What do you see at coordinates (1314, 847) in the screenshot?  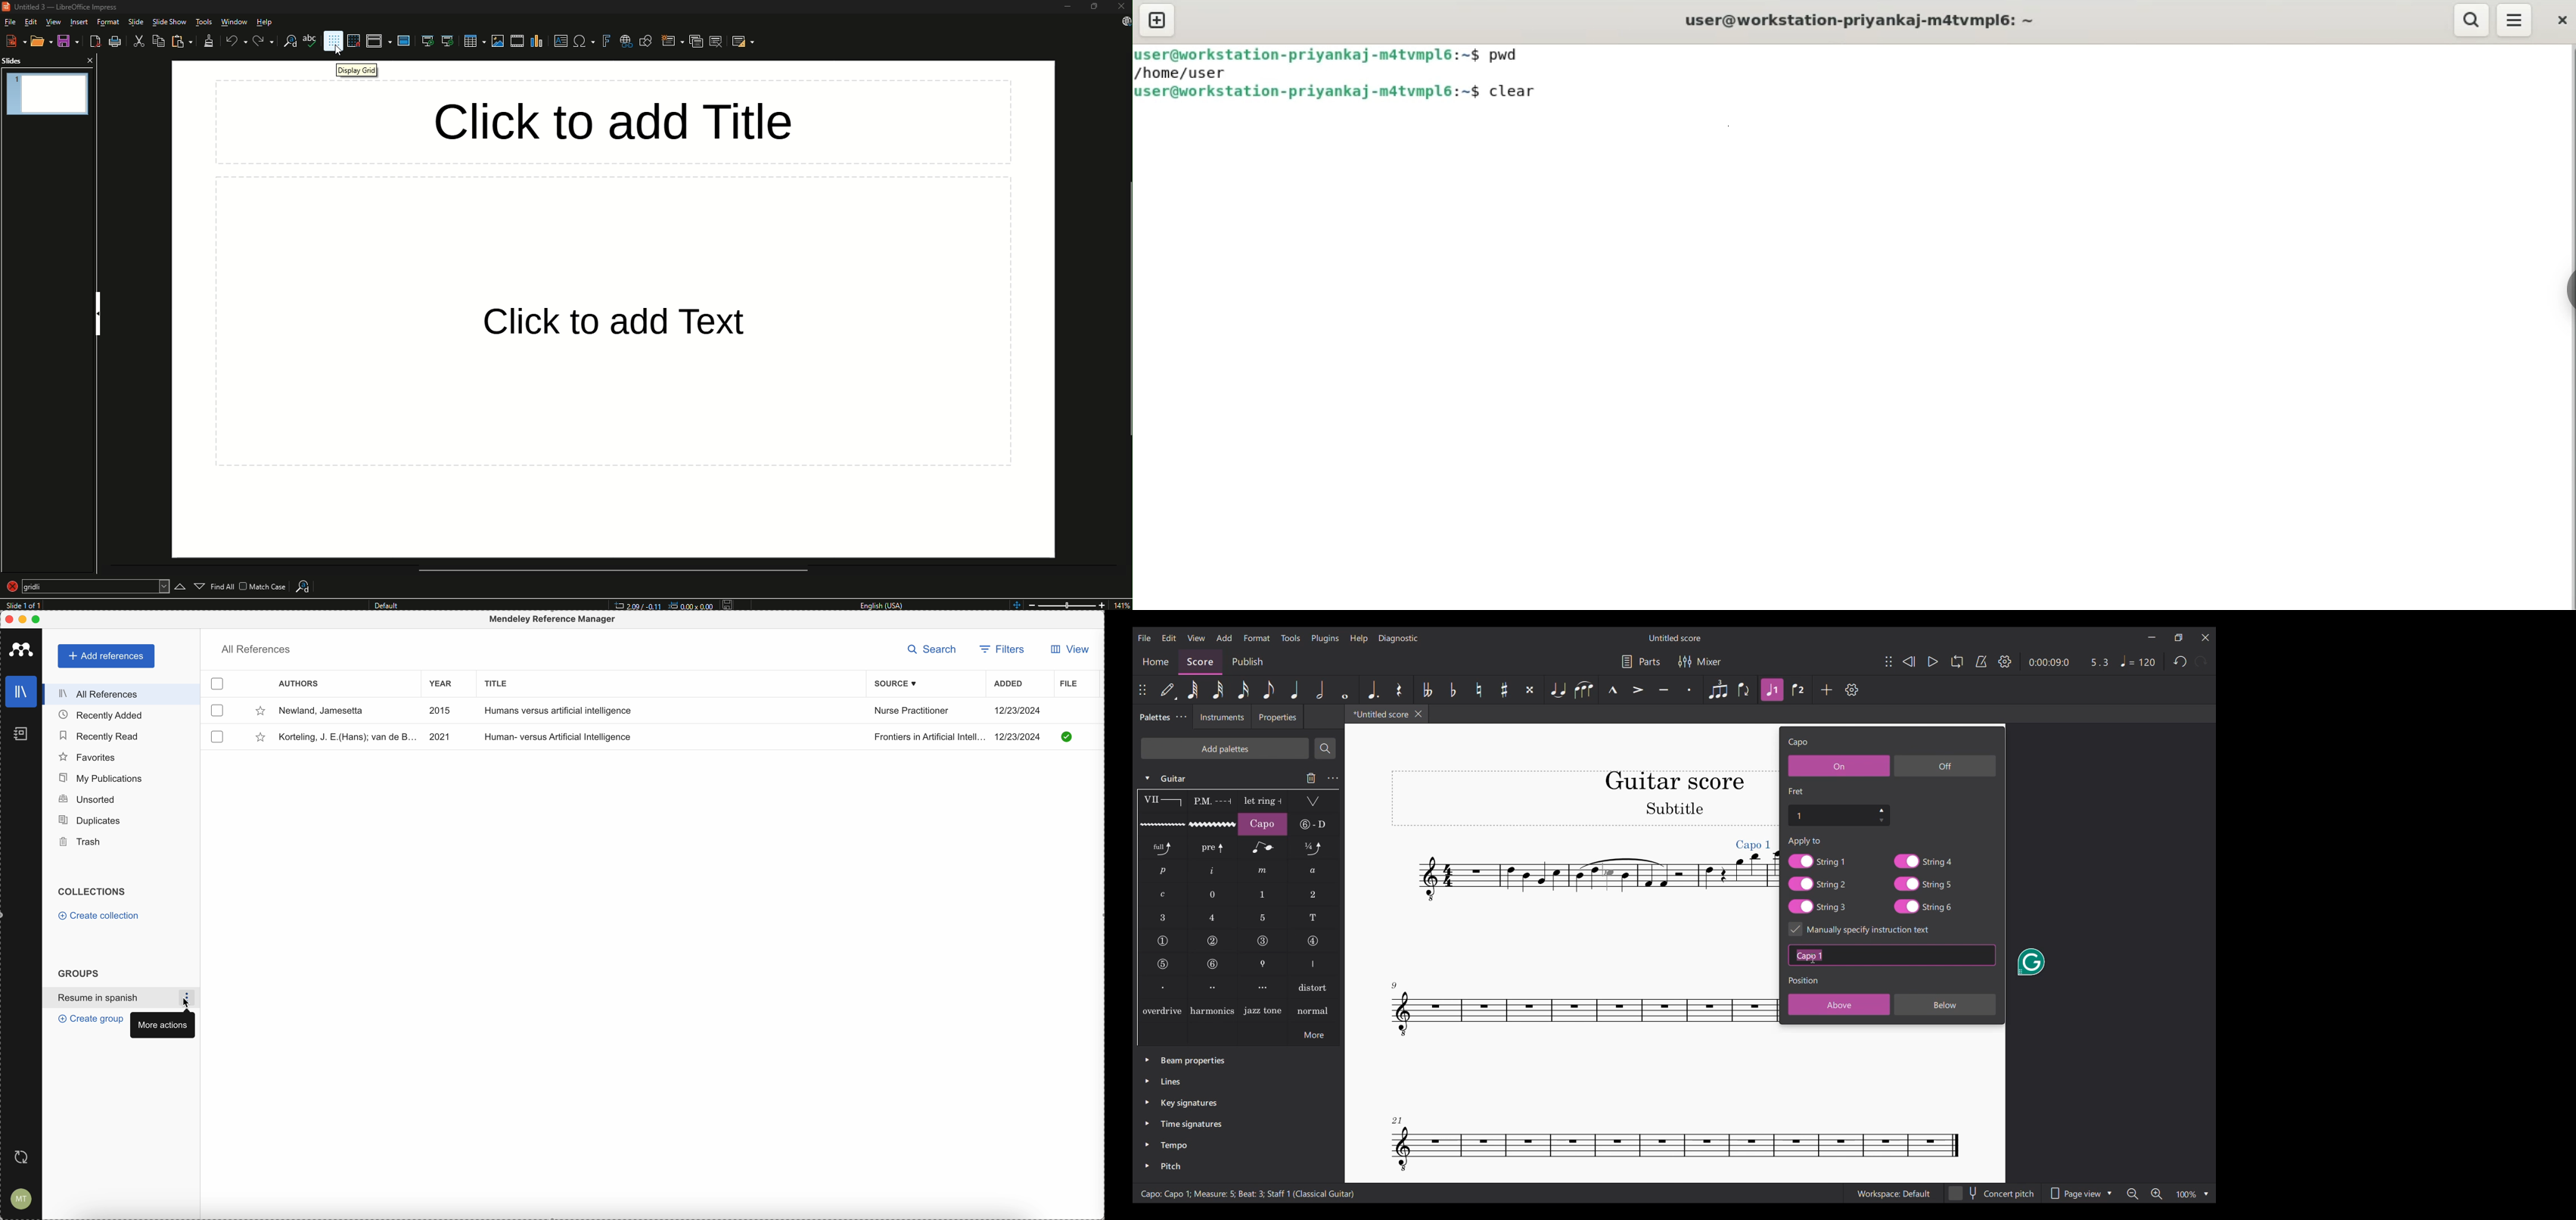 I see `Slight bend` at bounding box center [1314, 847].